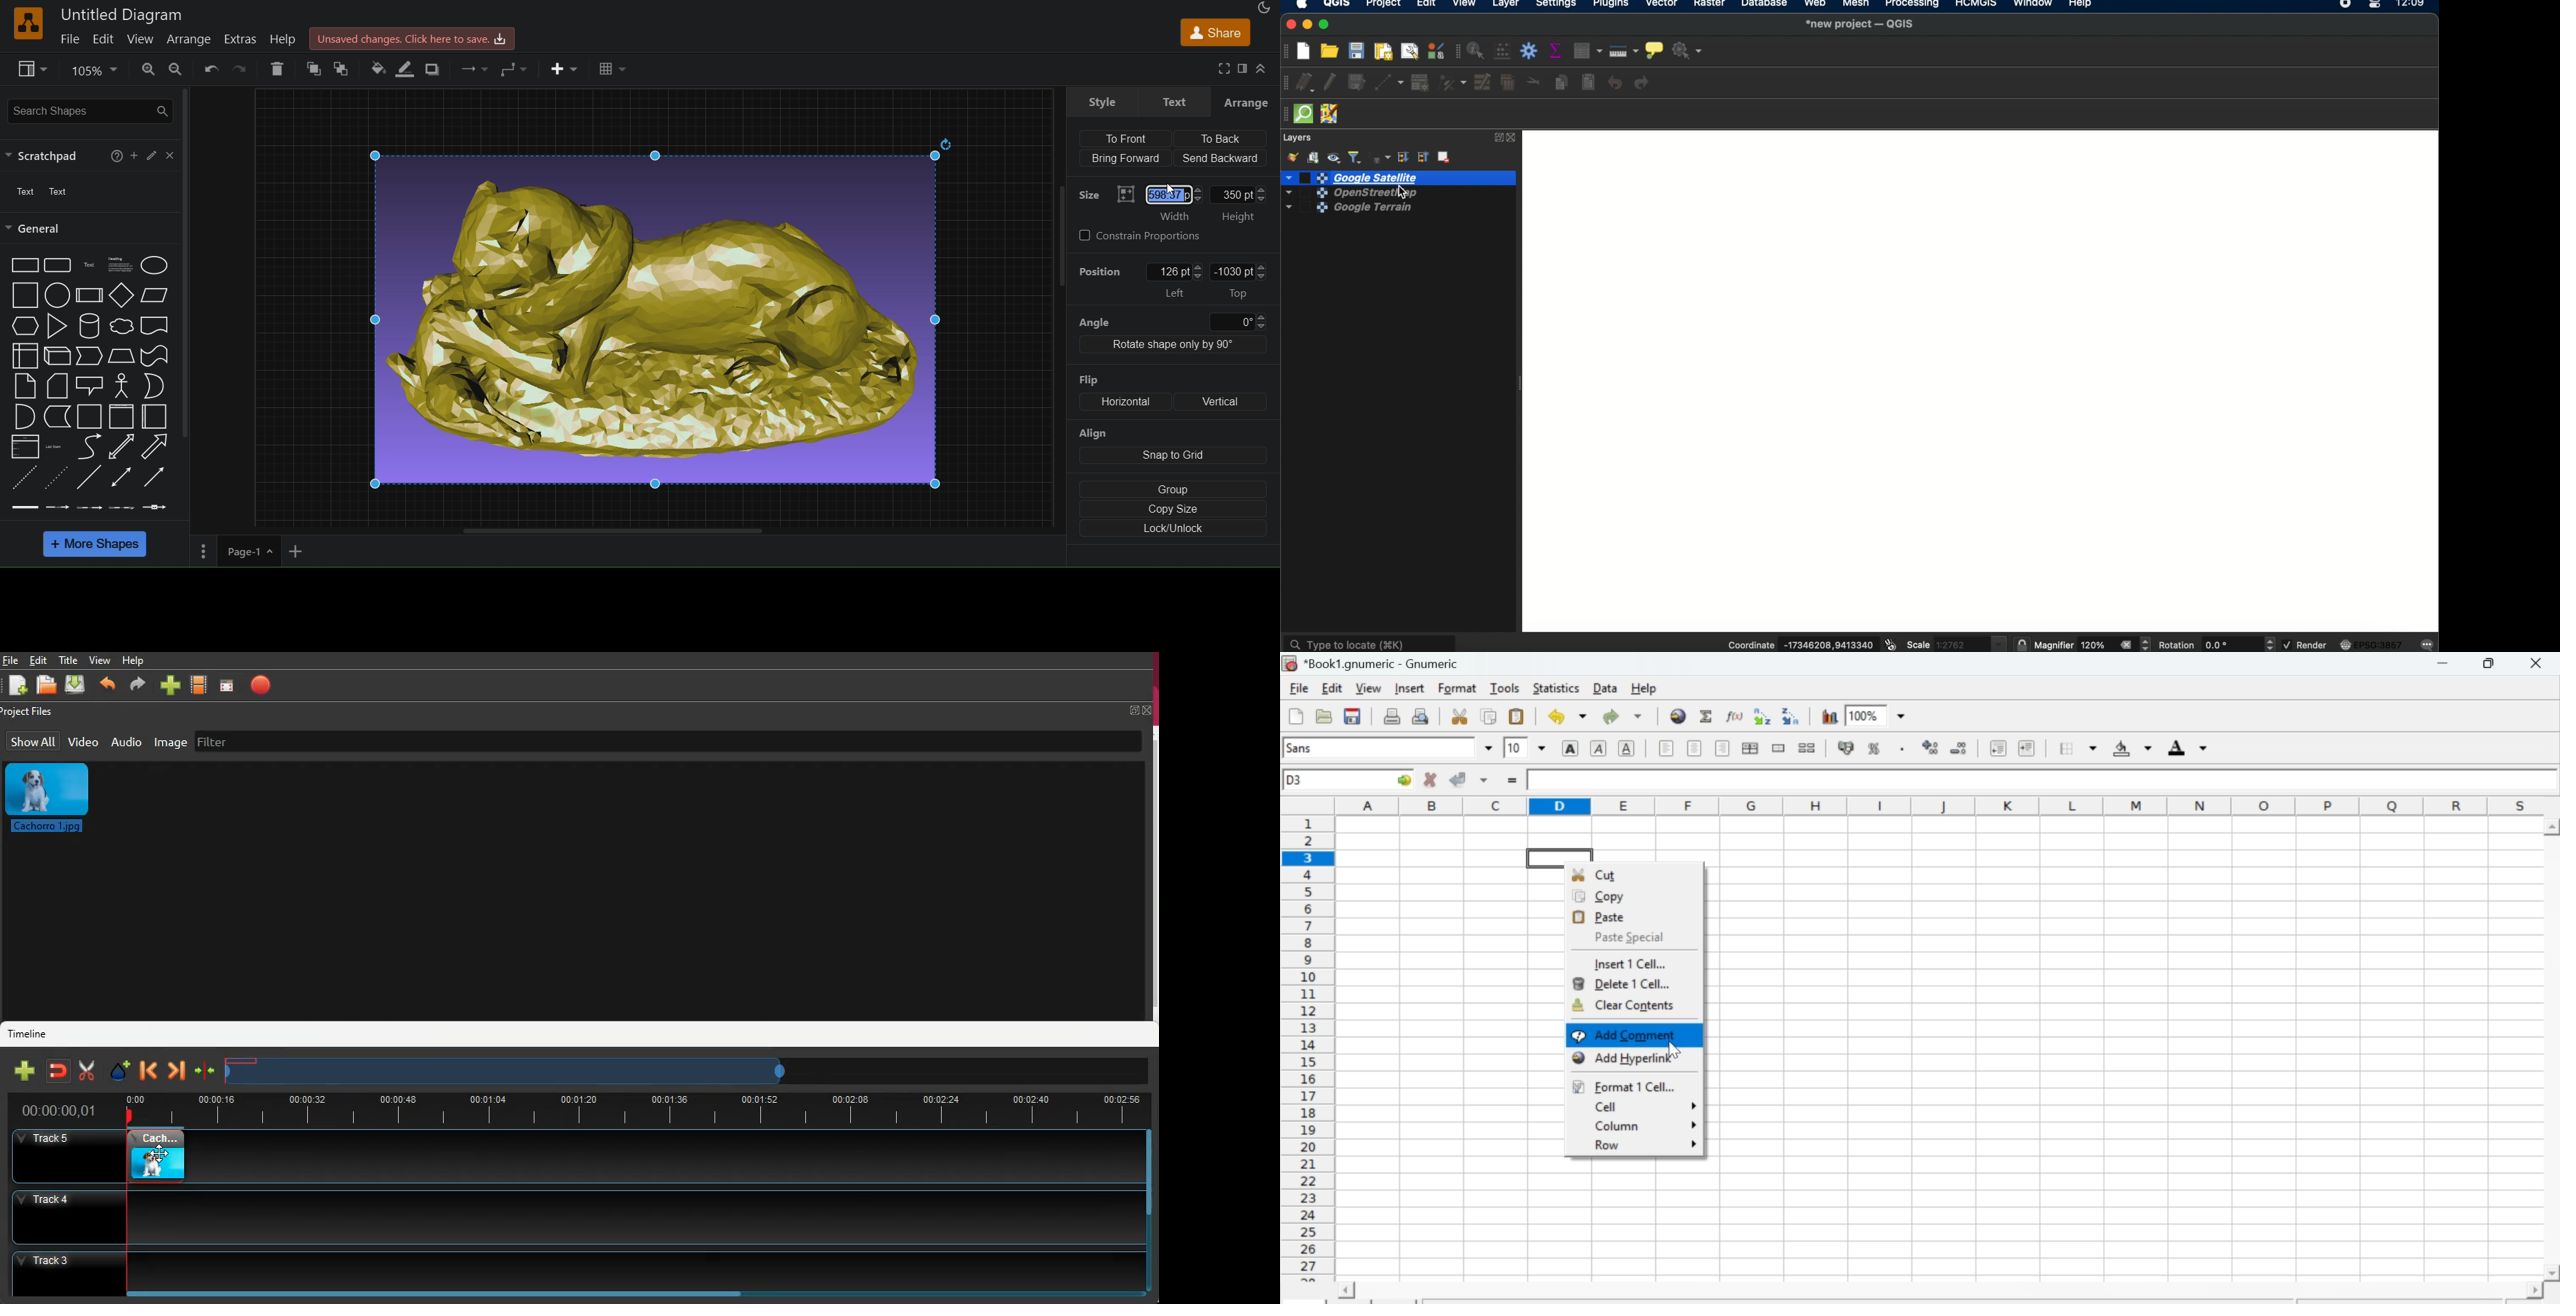 This screenshot has height=1316, width=2576. I want to click on no action selected, so click(1687, 51).